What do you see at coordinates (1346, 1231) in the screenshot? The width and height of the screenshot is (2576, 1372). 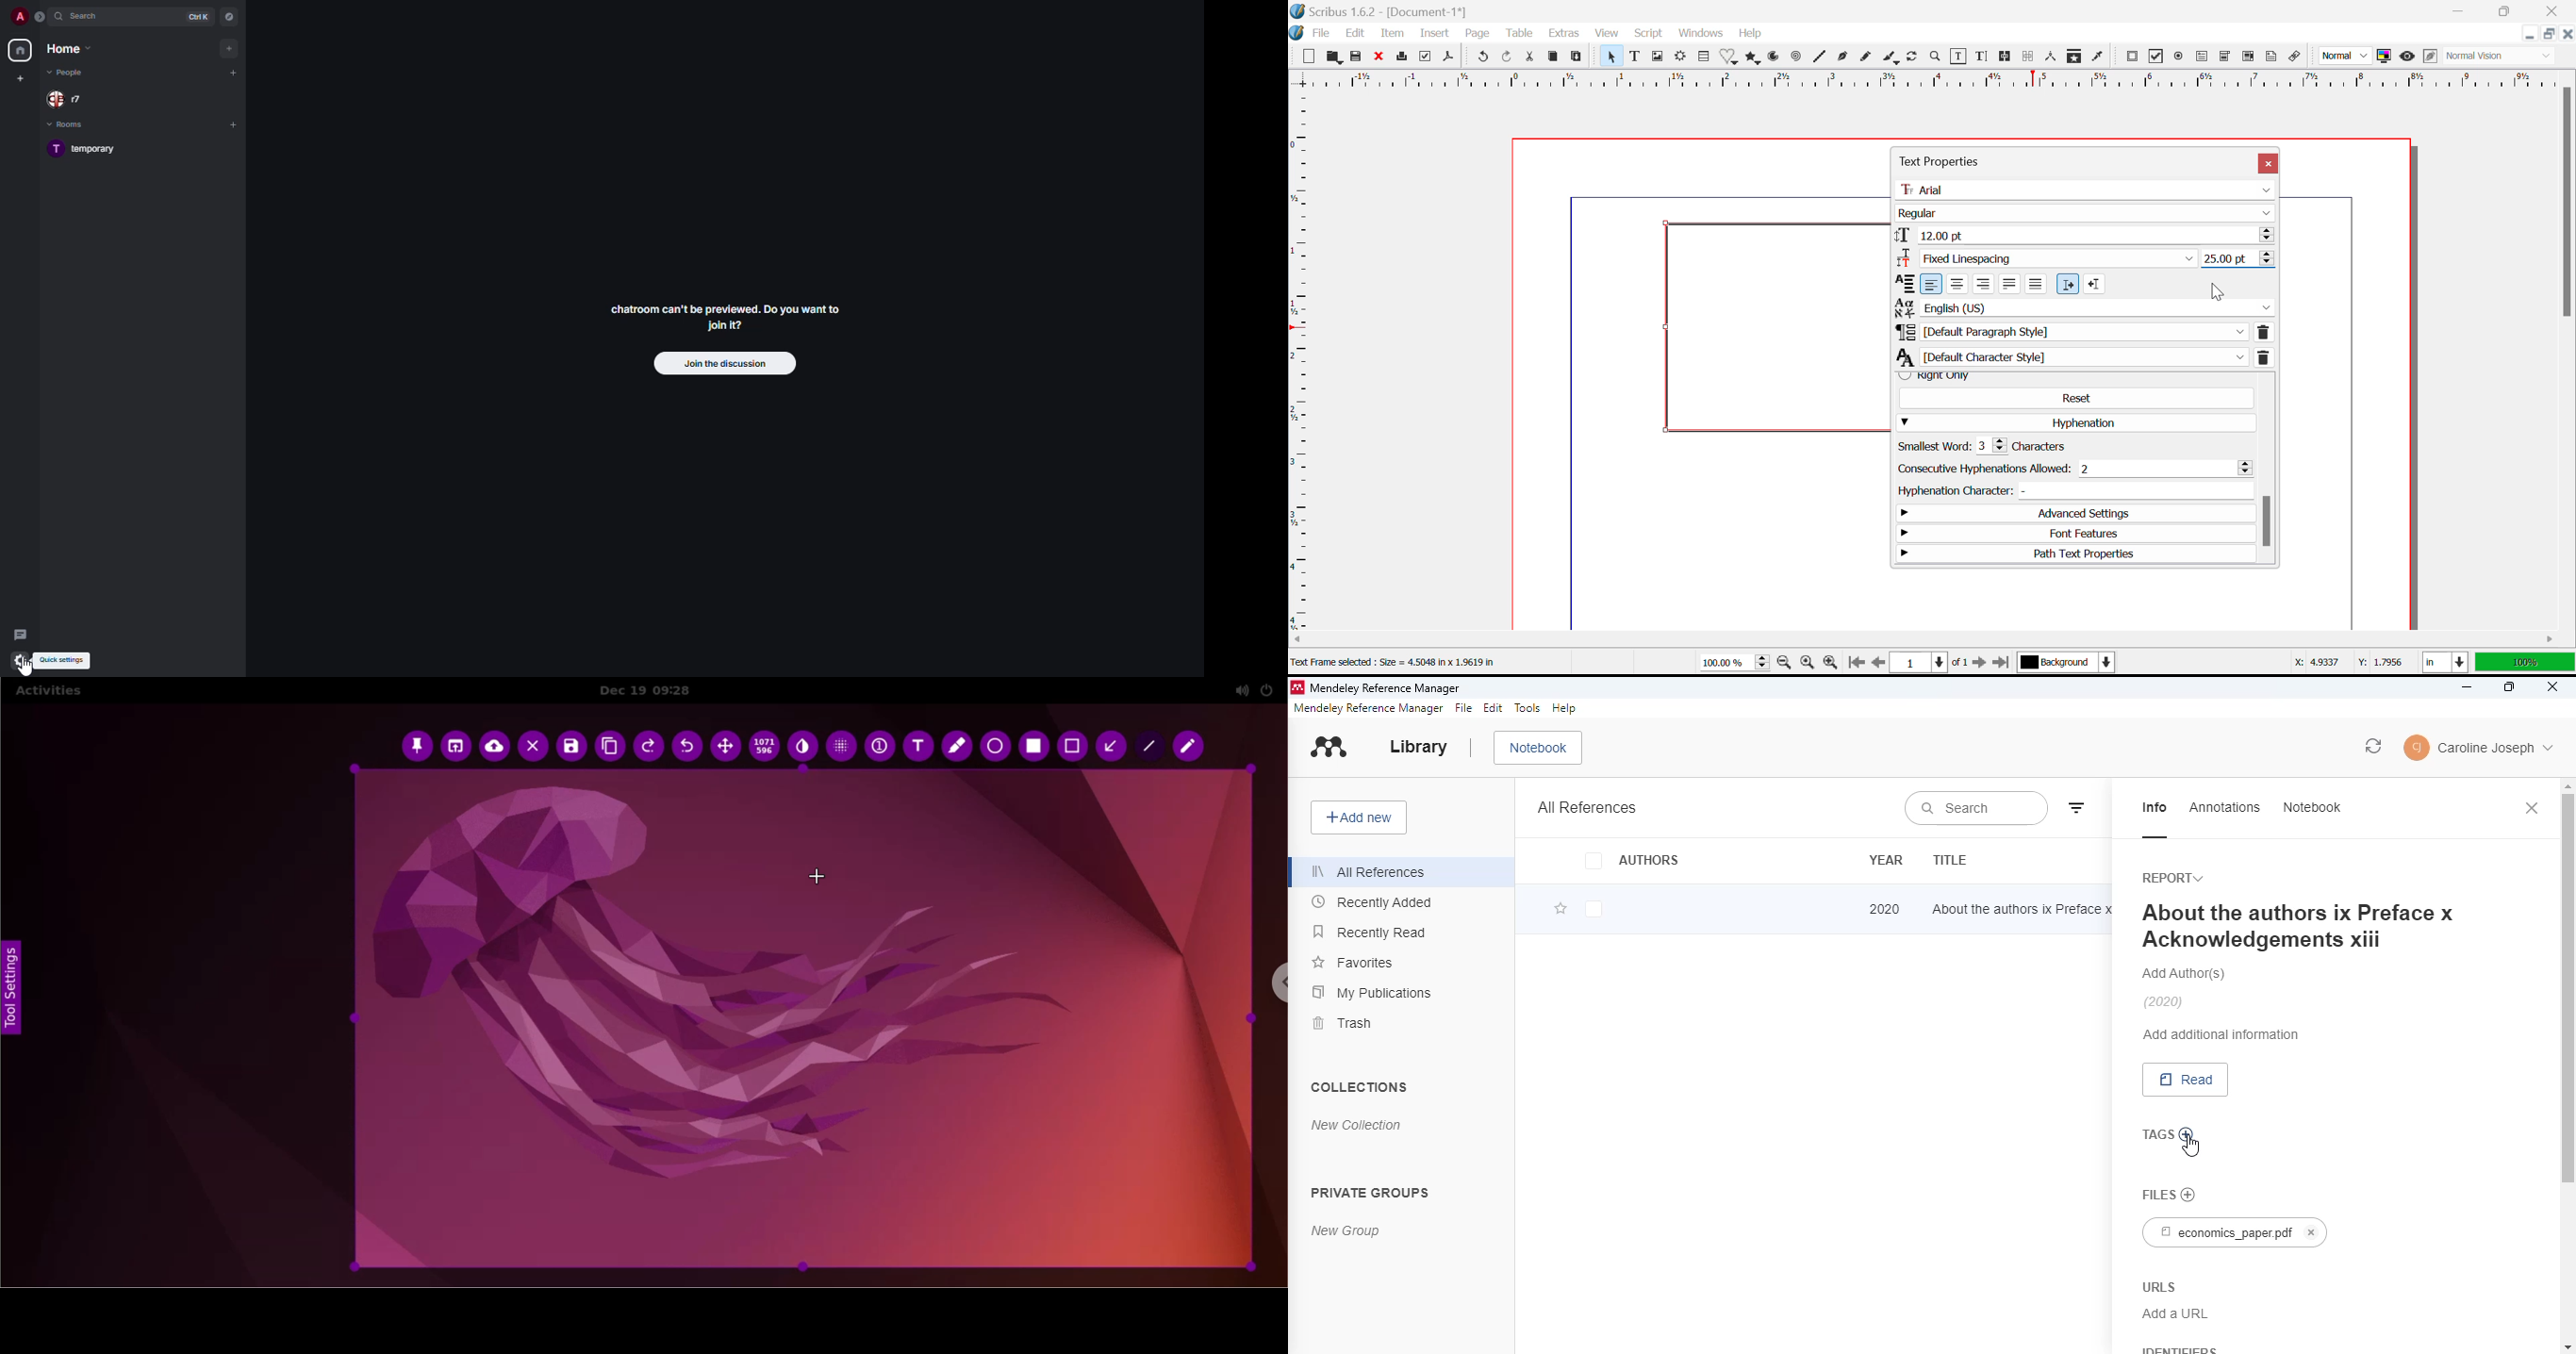 I see `new group` at bounding box center [1346, 1231].